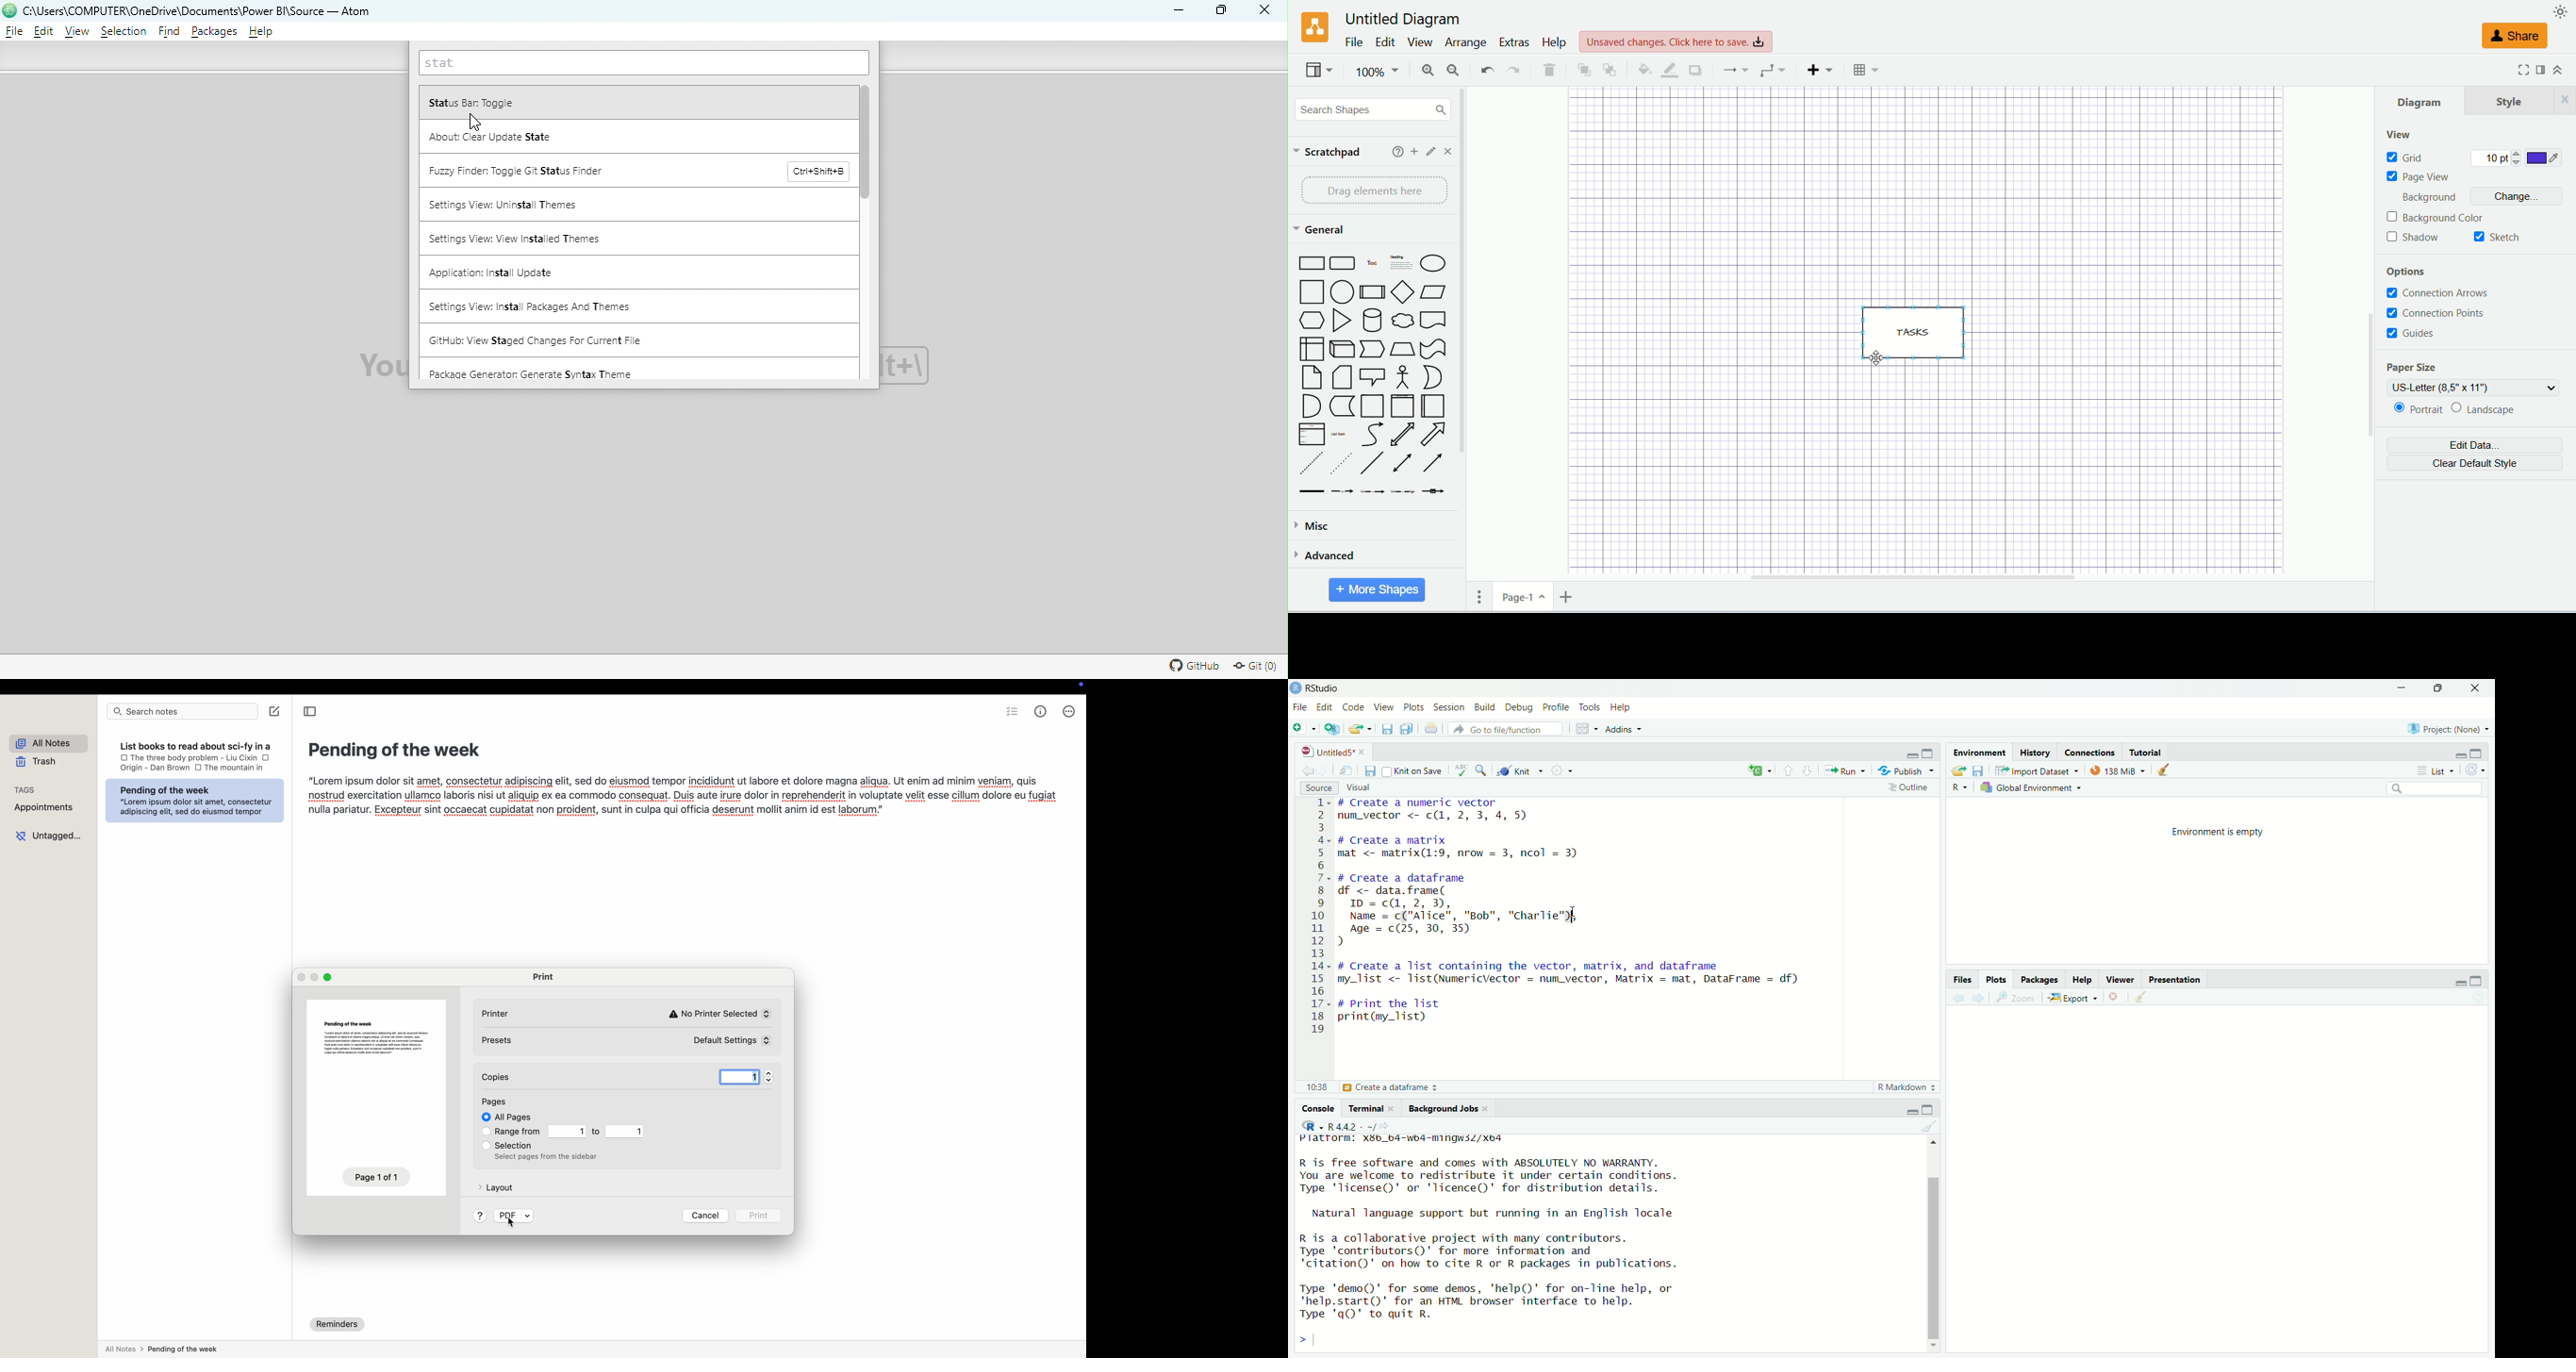  I want to click on “Lorem ipsum dolor sit amet, consectetur adipiscing elit, sed do eiusmod tempor incididunt ut labore et dolore magna aligua. Ut enim ad minim veniam, quis
nostrud exercitation ullamco laboris nisi ut aliquip ex ea commodo consequat. Duis aute irure dolor in reprehenderit in voluptate velit esse cillum dolore eu fugiat
nulla pariatur. Excepteur sint occaecat cupidatat non proident, sunt in culpa qui officia deserunt mollit anim id est laborum.”, so click(678, 796).